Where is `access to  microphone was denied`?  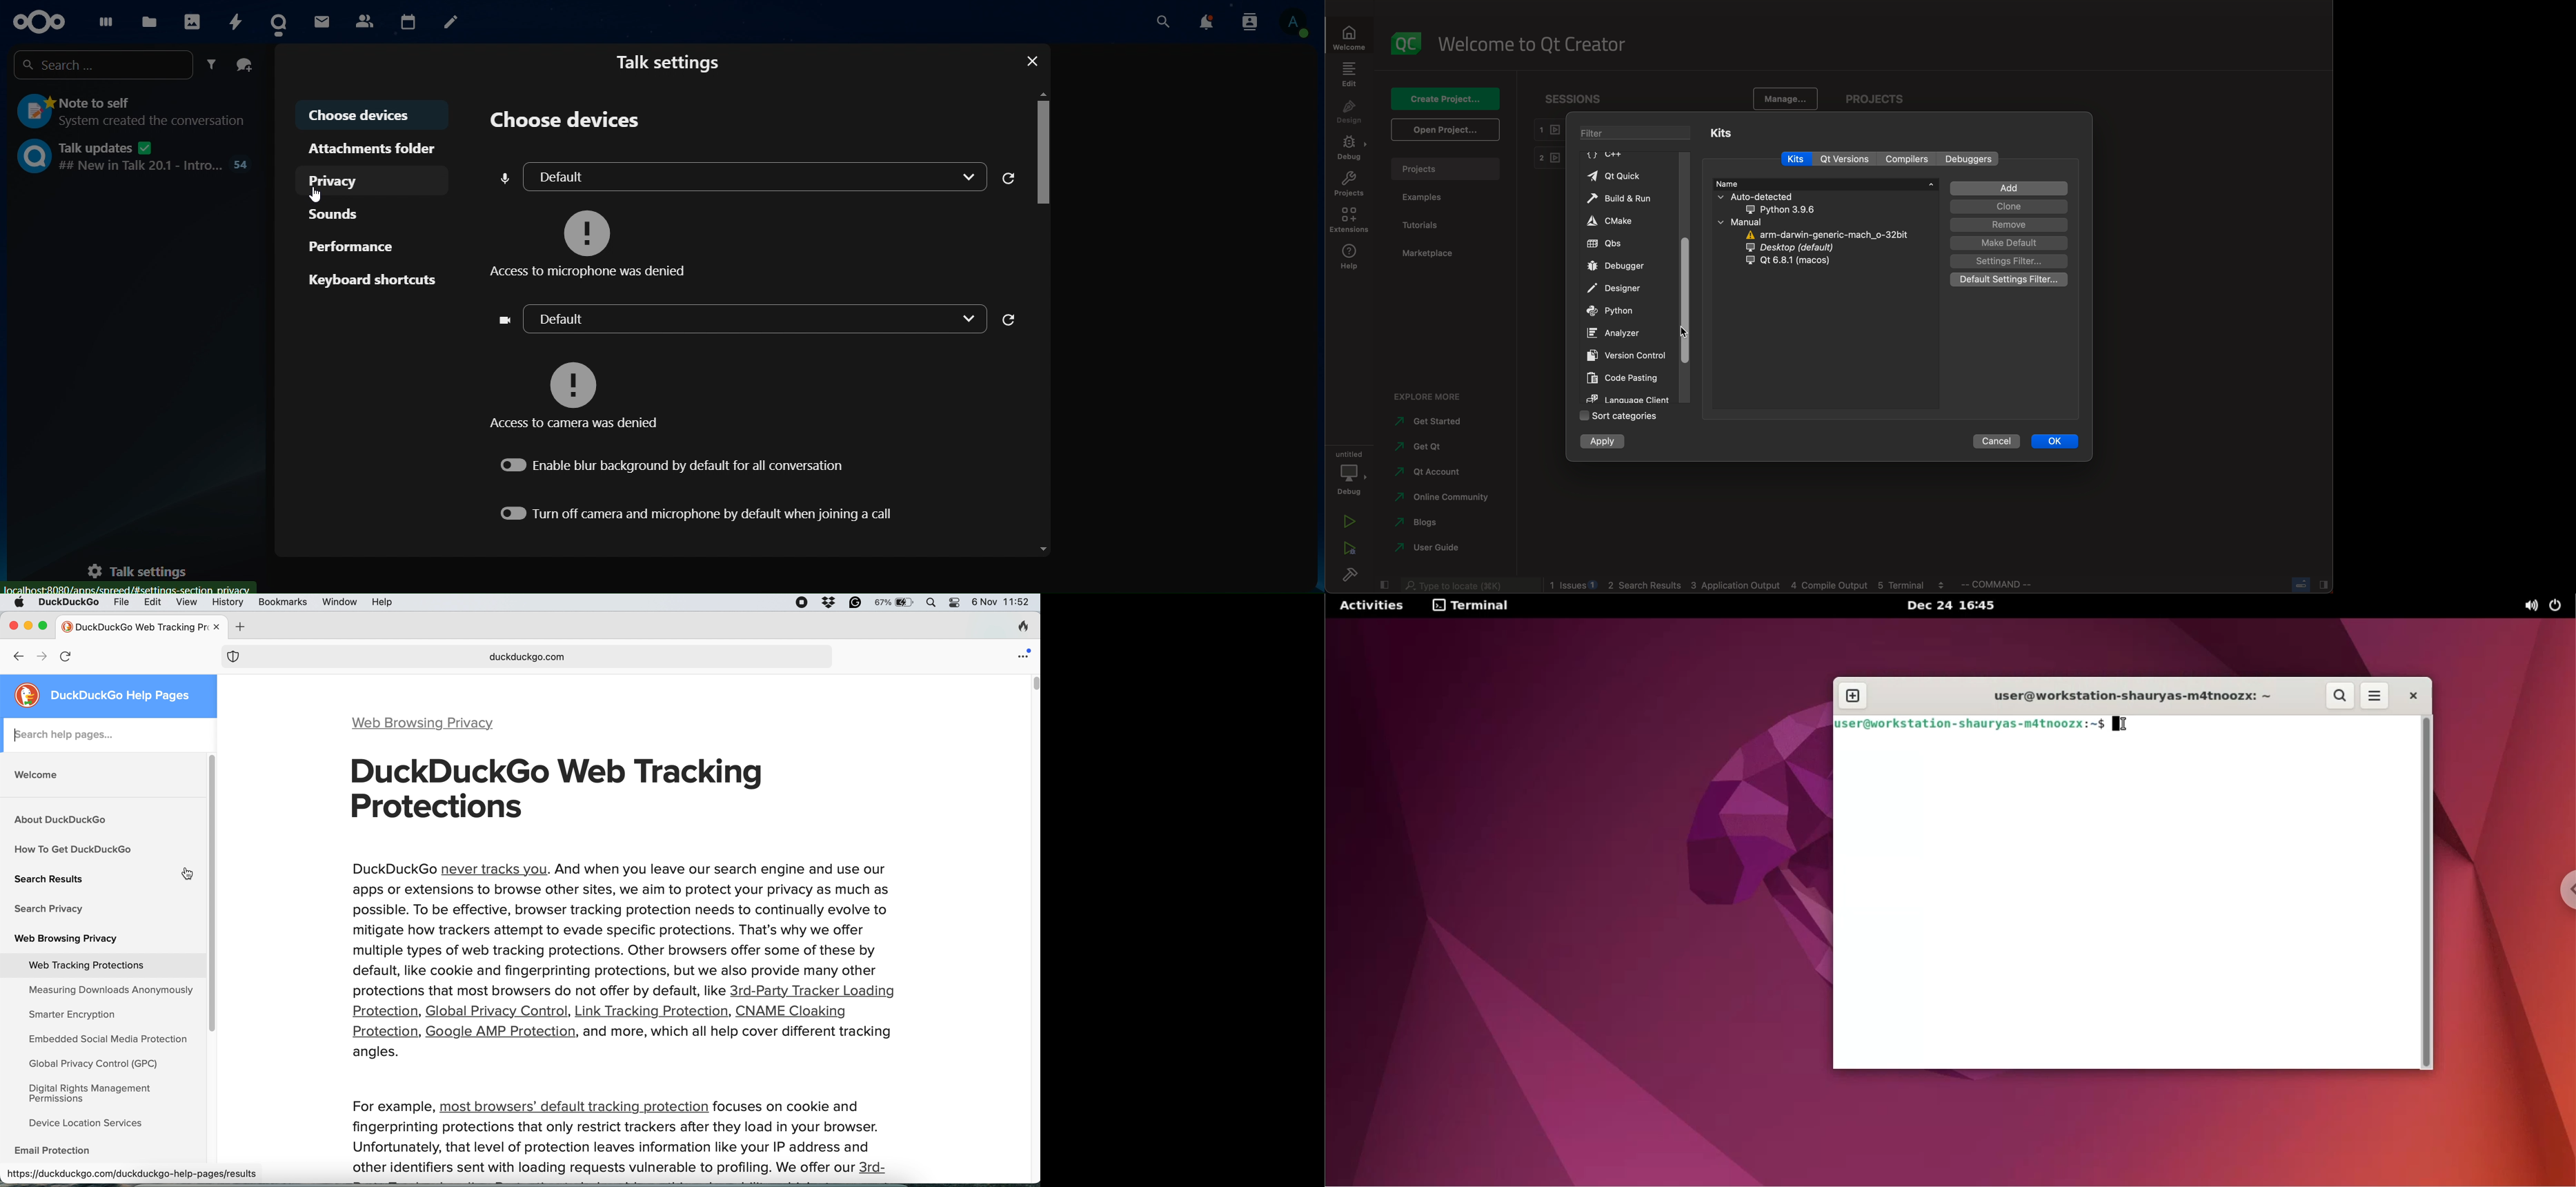 access to  microphone was denied is located at coordinates (588, 240).